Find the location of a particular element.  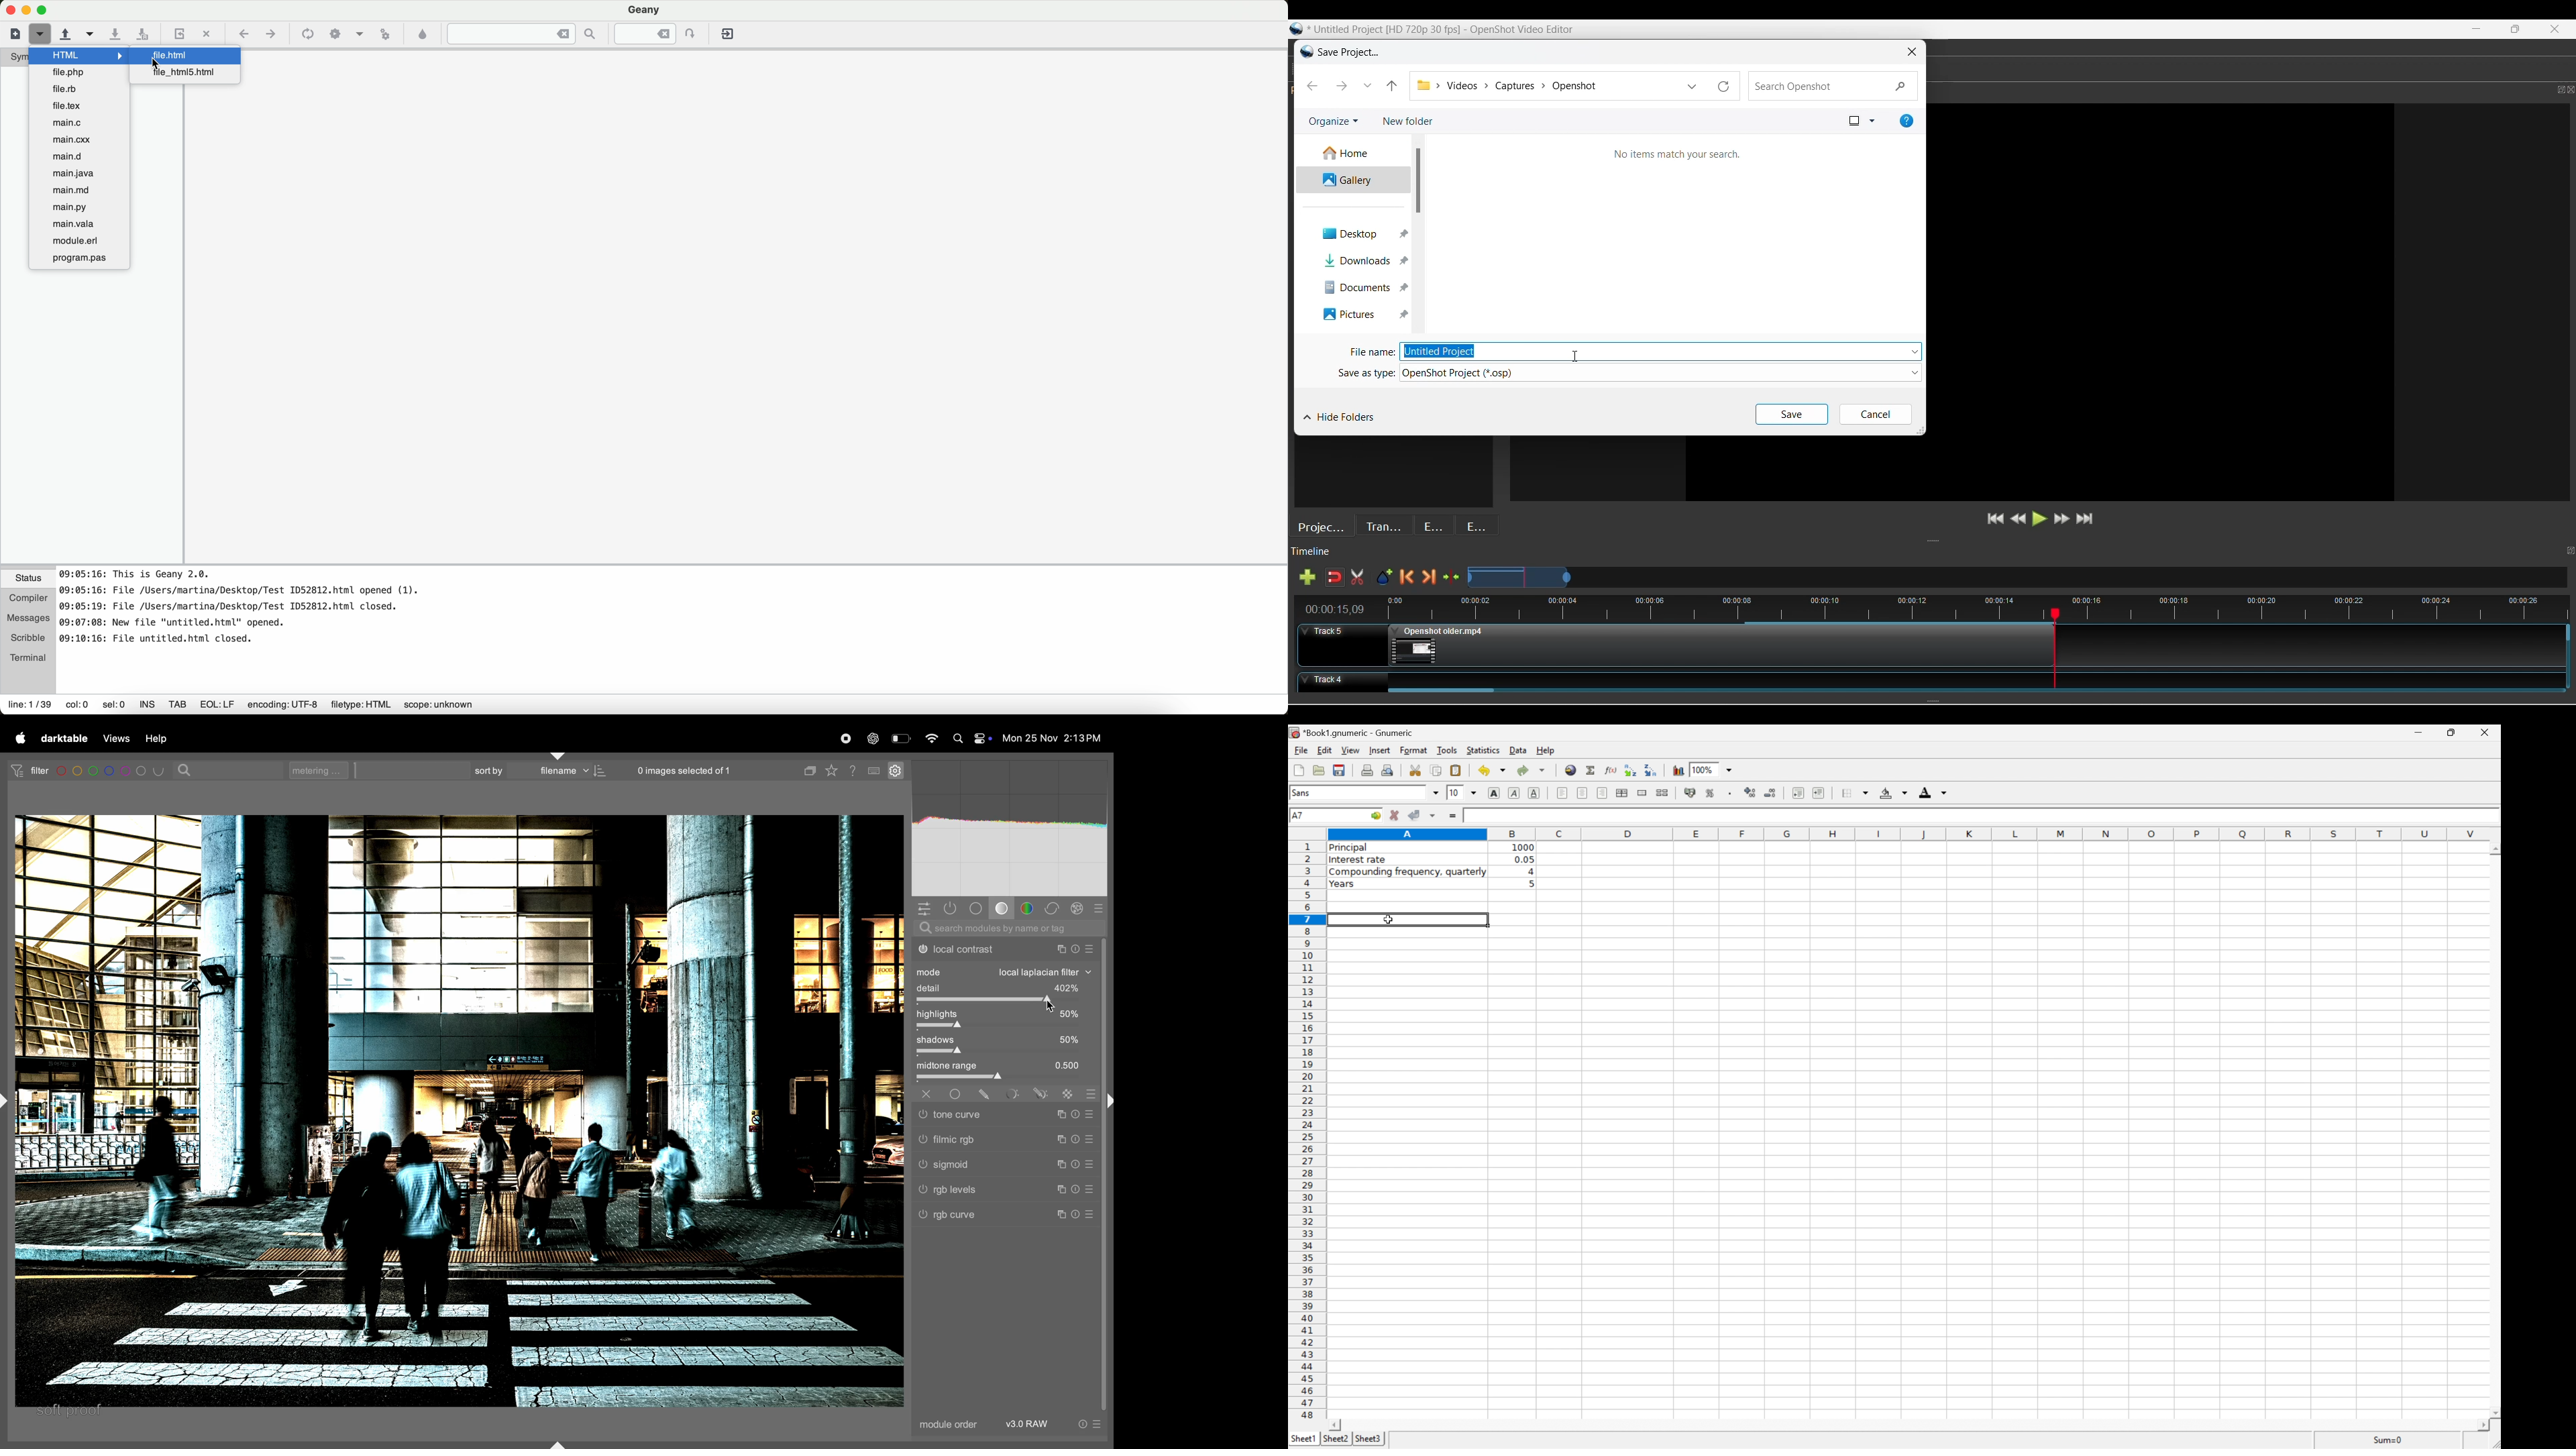

file is located at coordinates (1299, 750).